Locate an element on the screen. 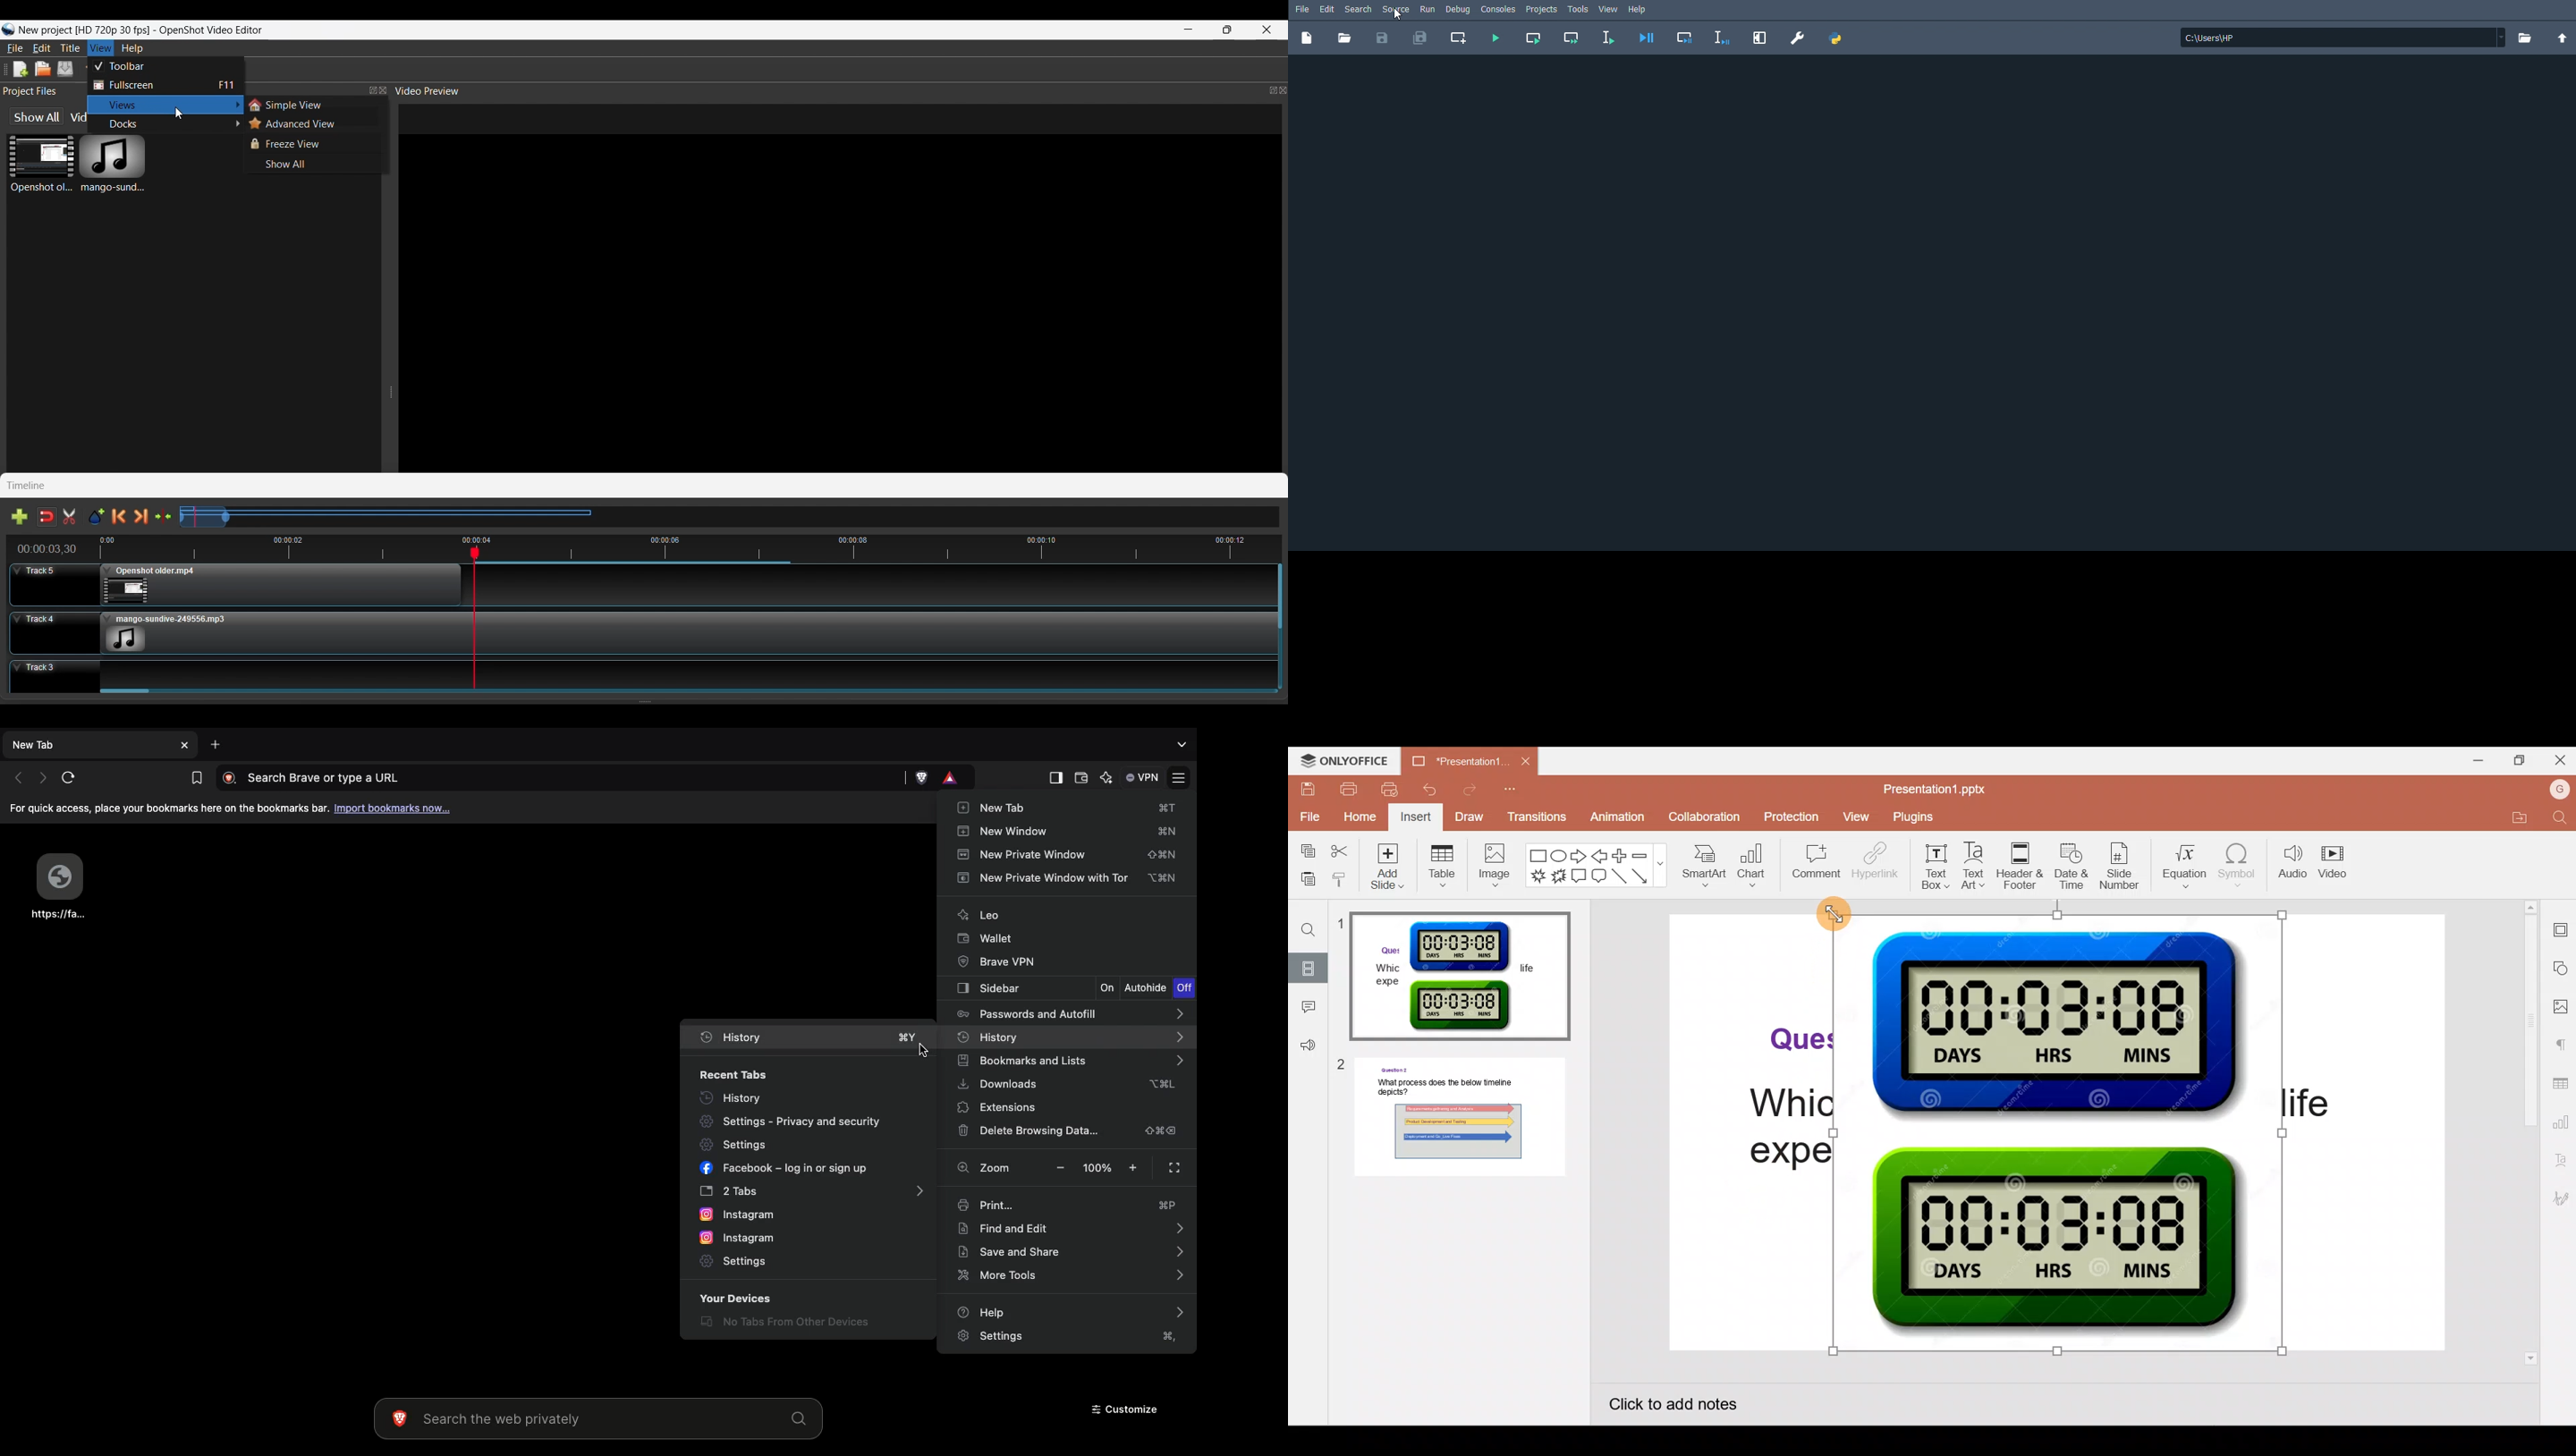 The image size is (2576, 1456). Open file is located at coordinates (1346, 40).